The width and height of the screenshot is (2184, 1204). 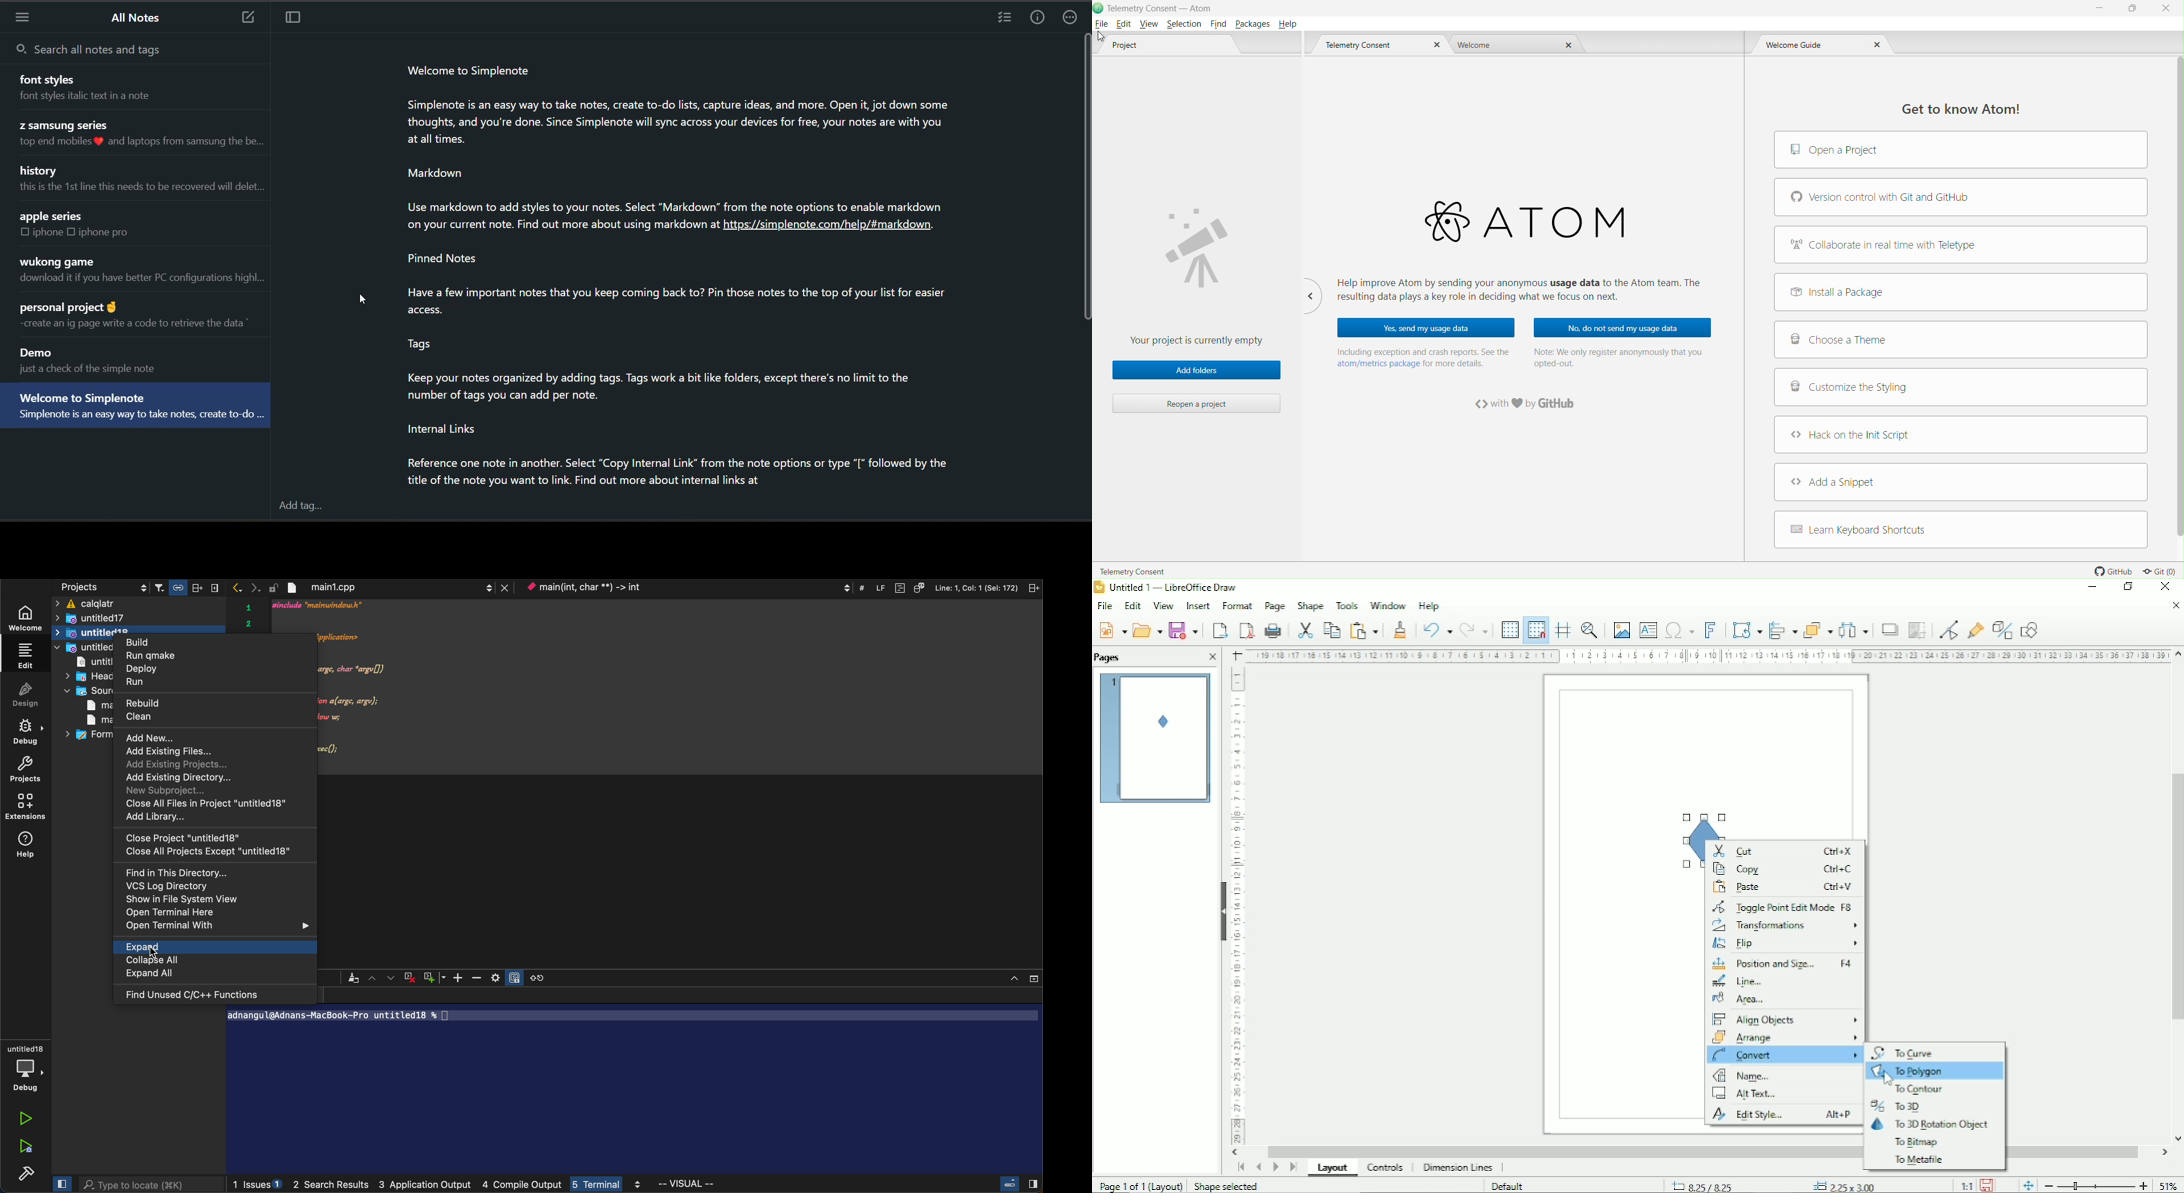 What do you see at coordinates (170, 994) in the screenshot?
I see `find c++ functions` at bounding box center [170, 994].